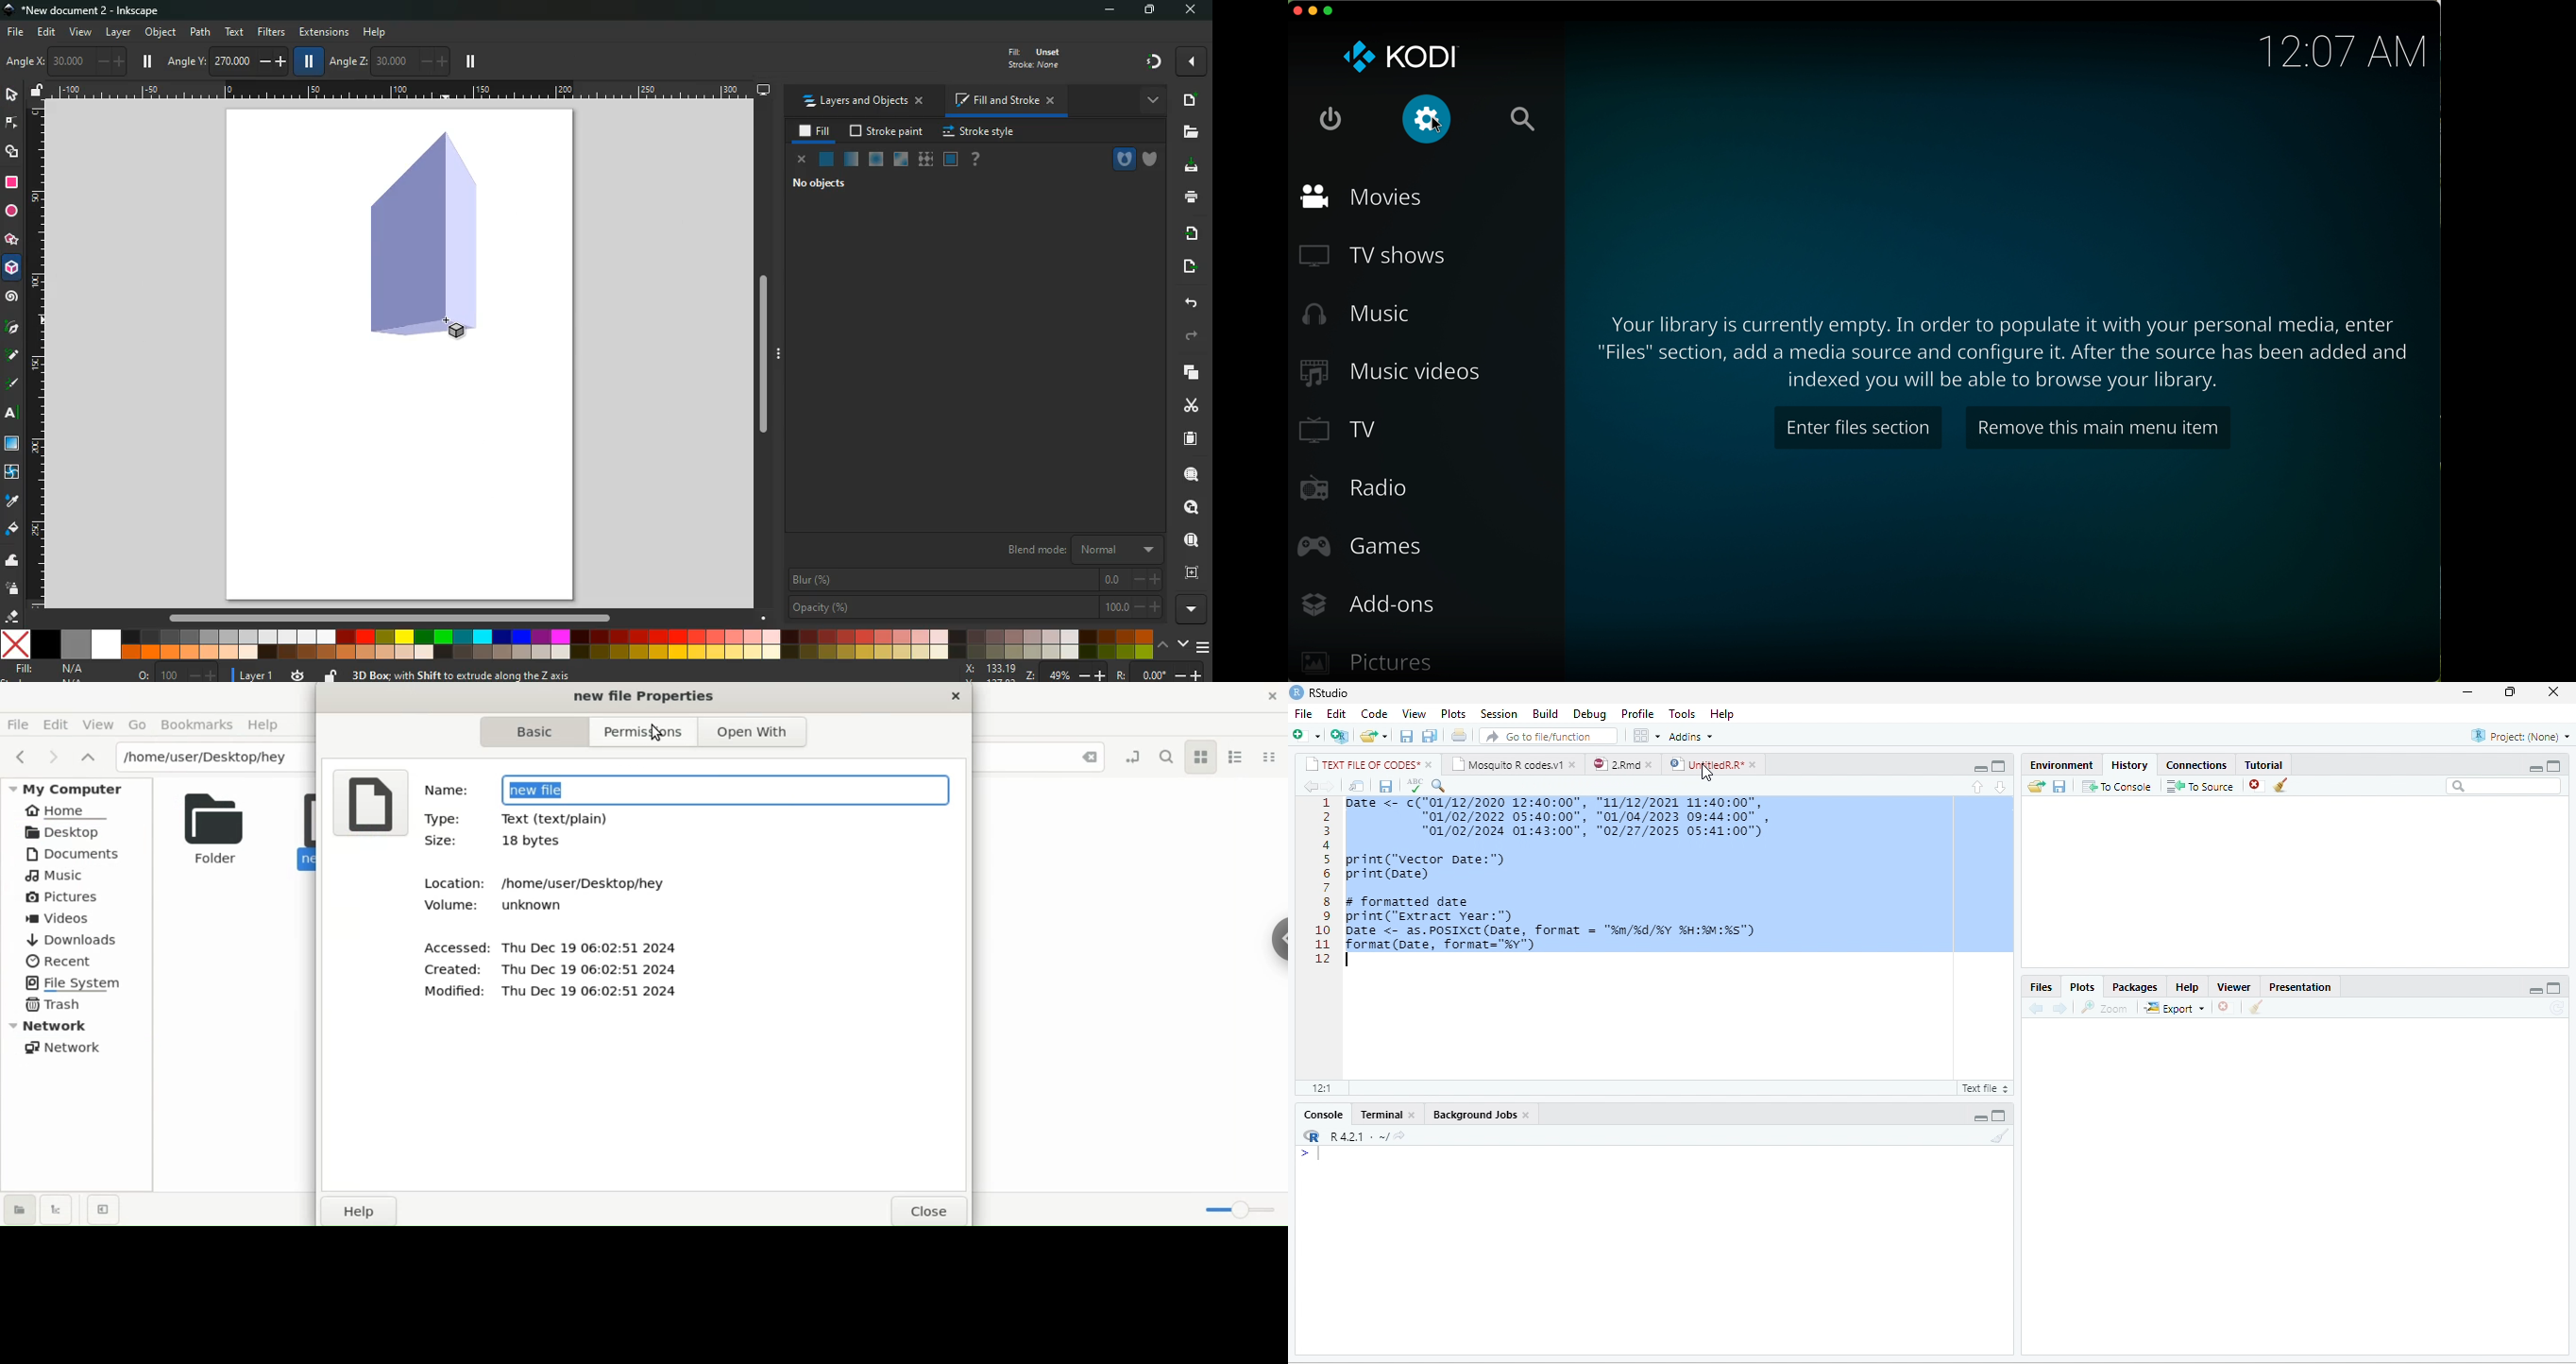  What do you see at coordinates (1362, 764) in the screenshot?
I see `TEXT FILE OF CODES` at bounding box center [1362, 764].